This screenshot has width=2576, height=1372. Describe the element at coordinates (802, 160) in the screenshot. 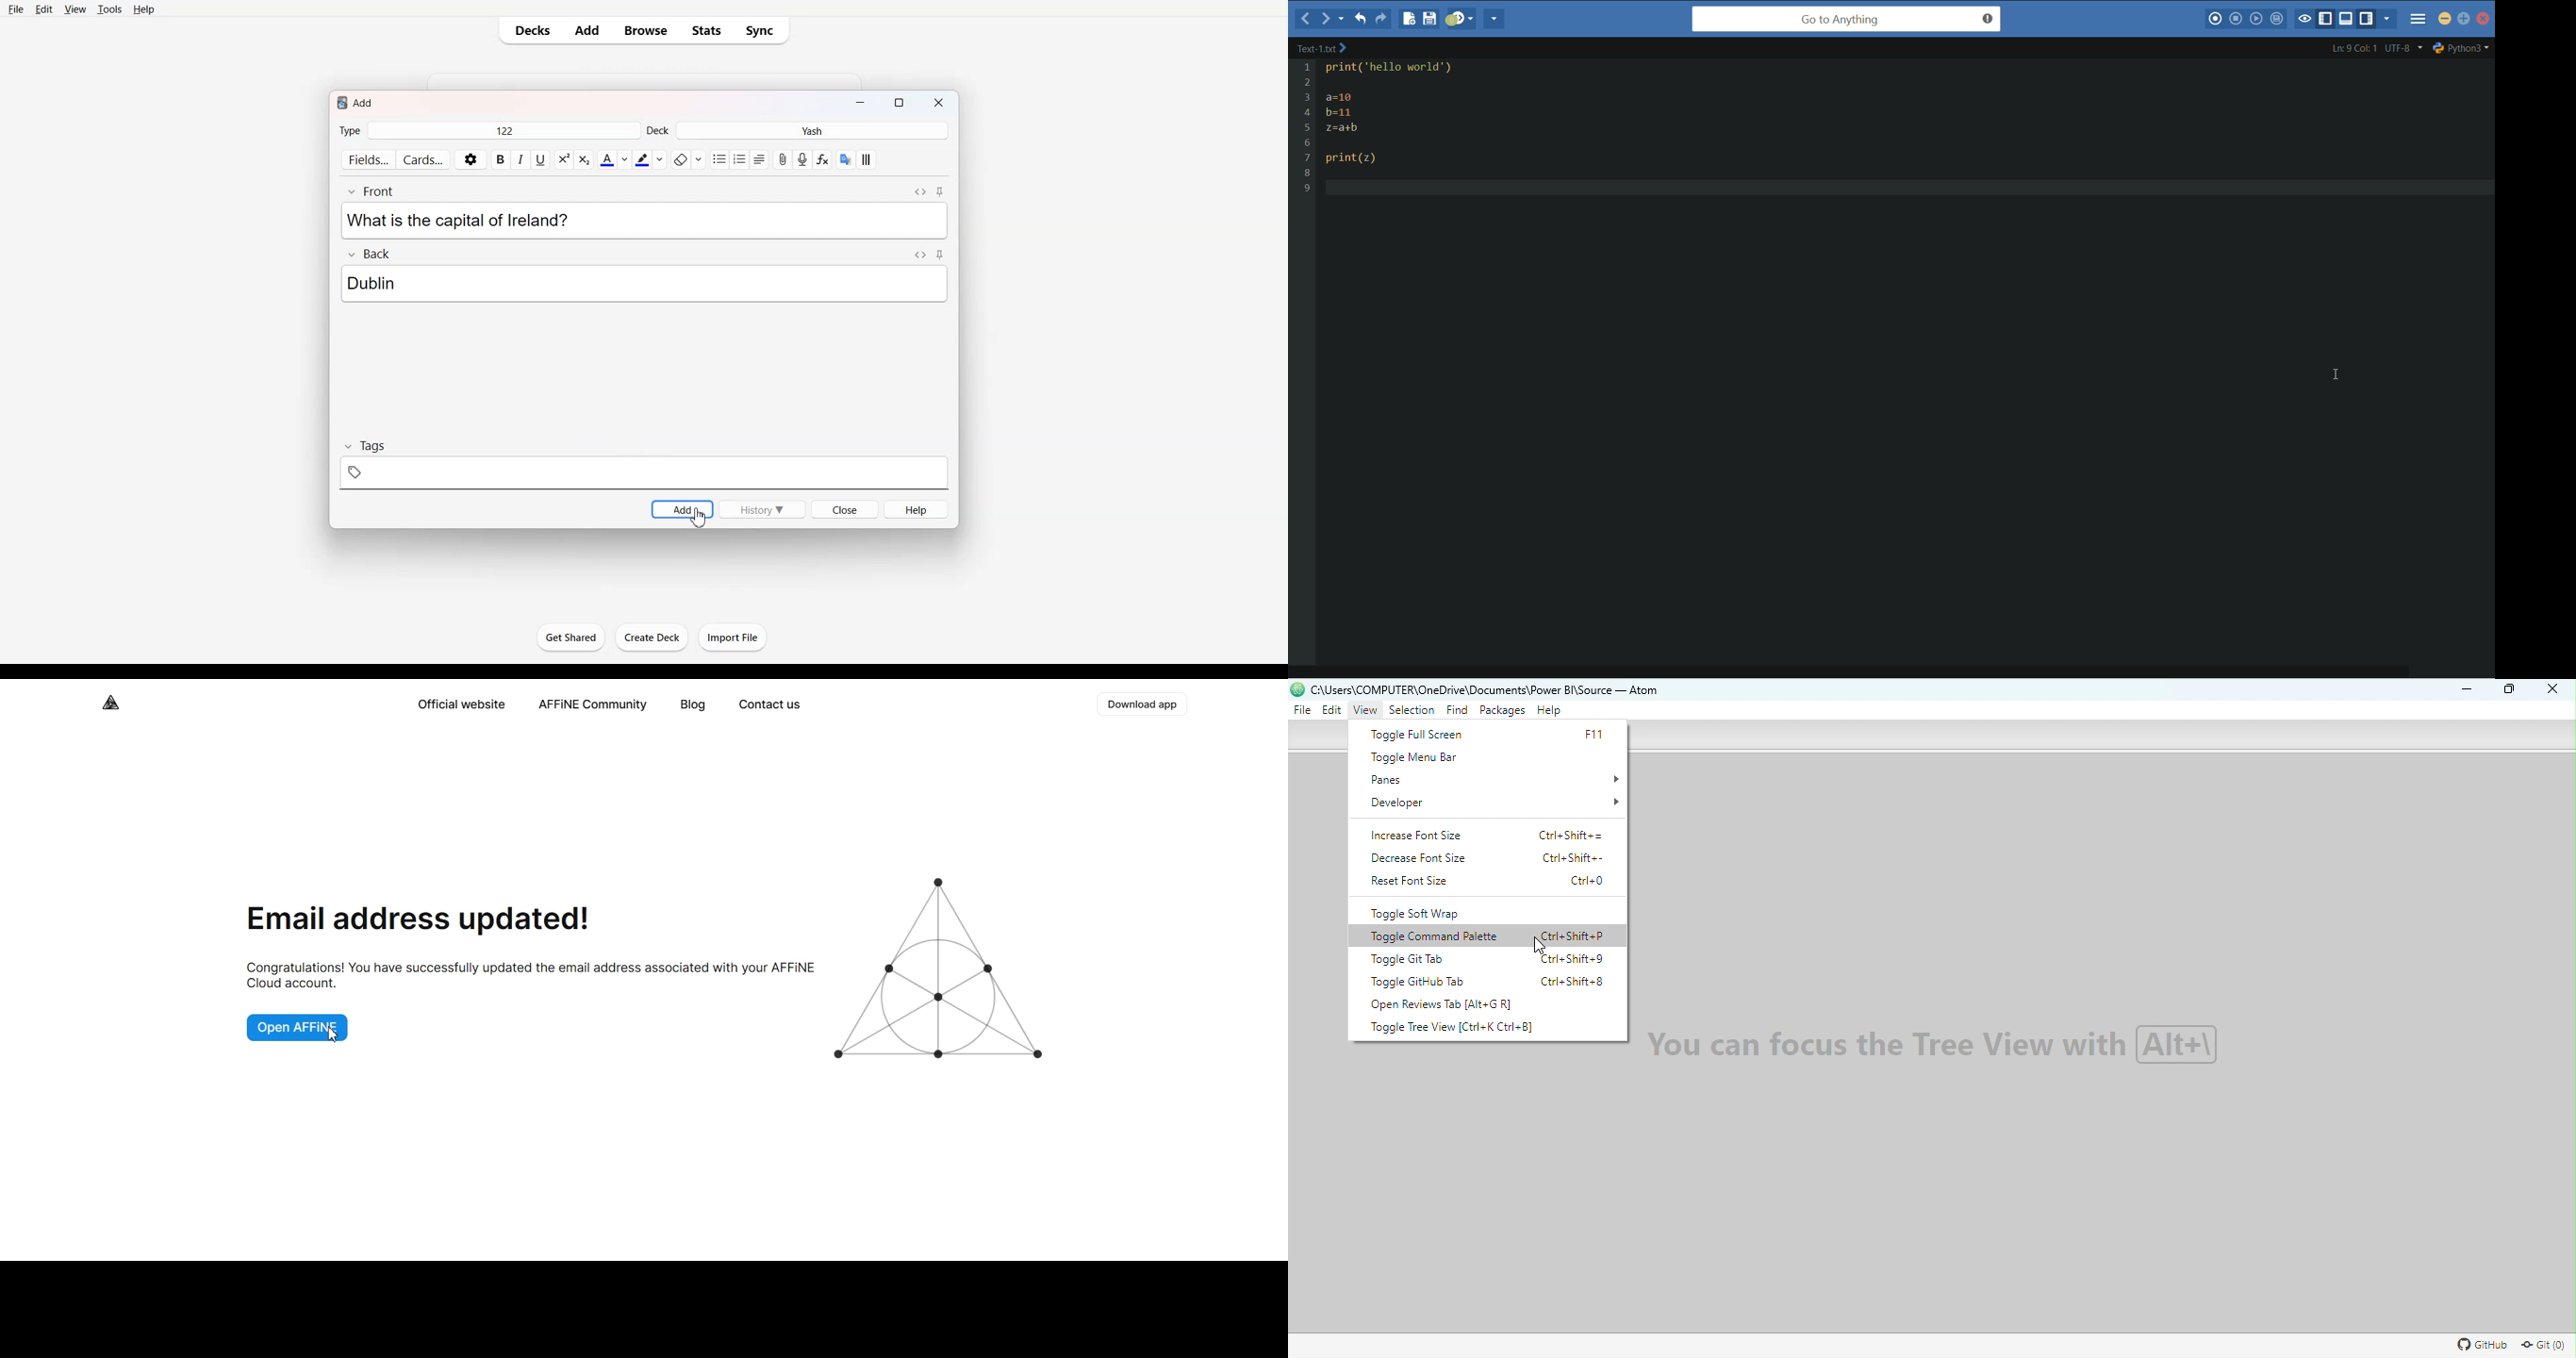

I see `Record Audio` at that location.